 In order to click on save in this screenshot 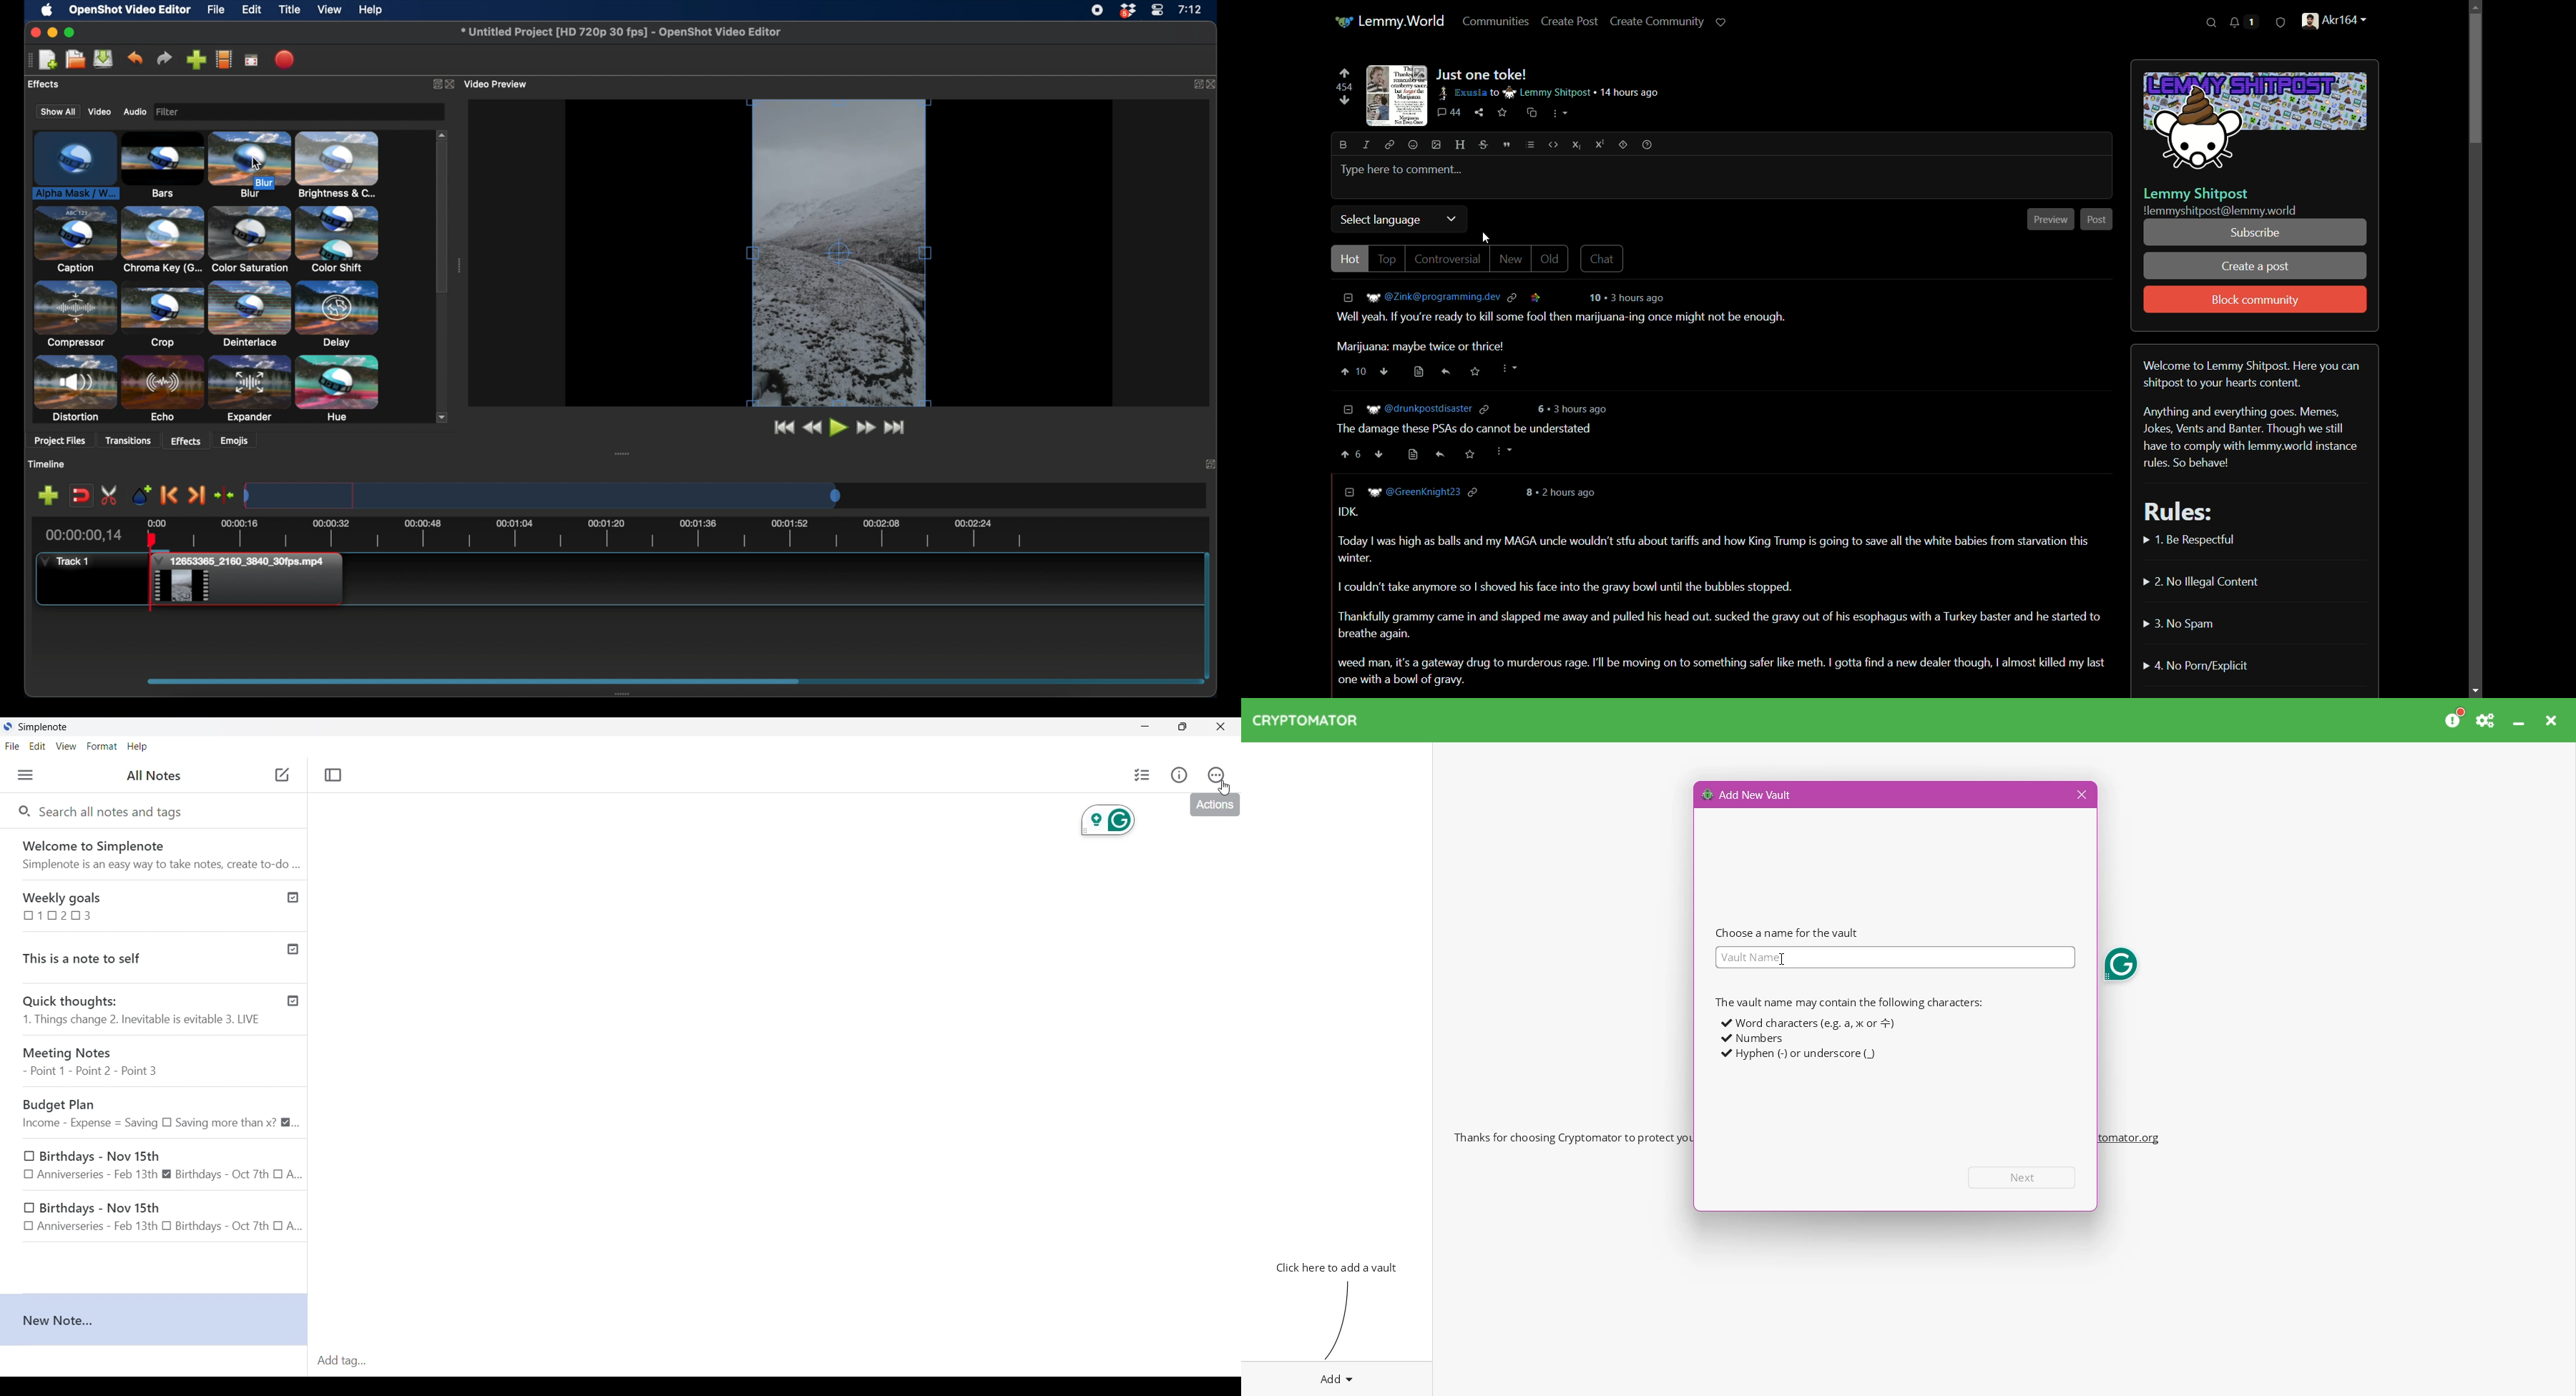, I will do `click(1475, 374)`.